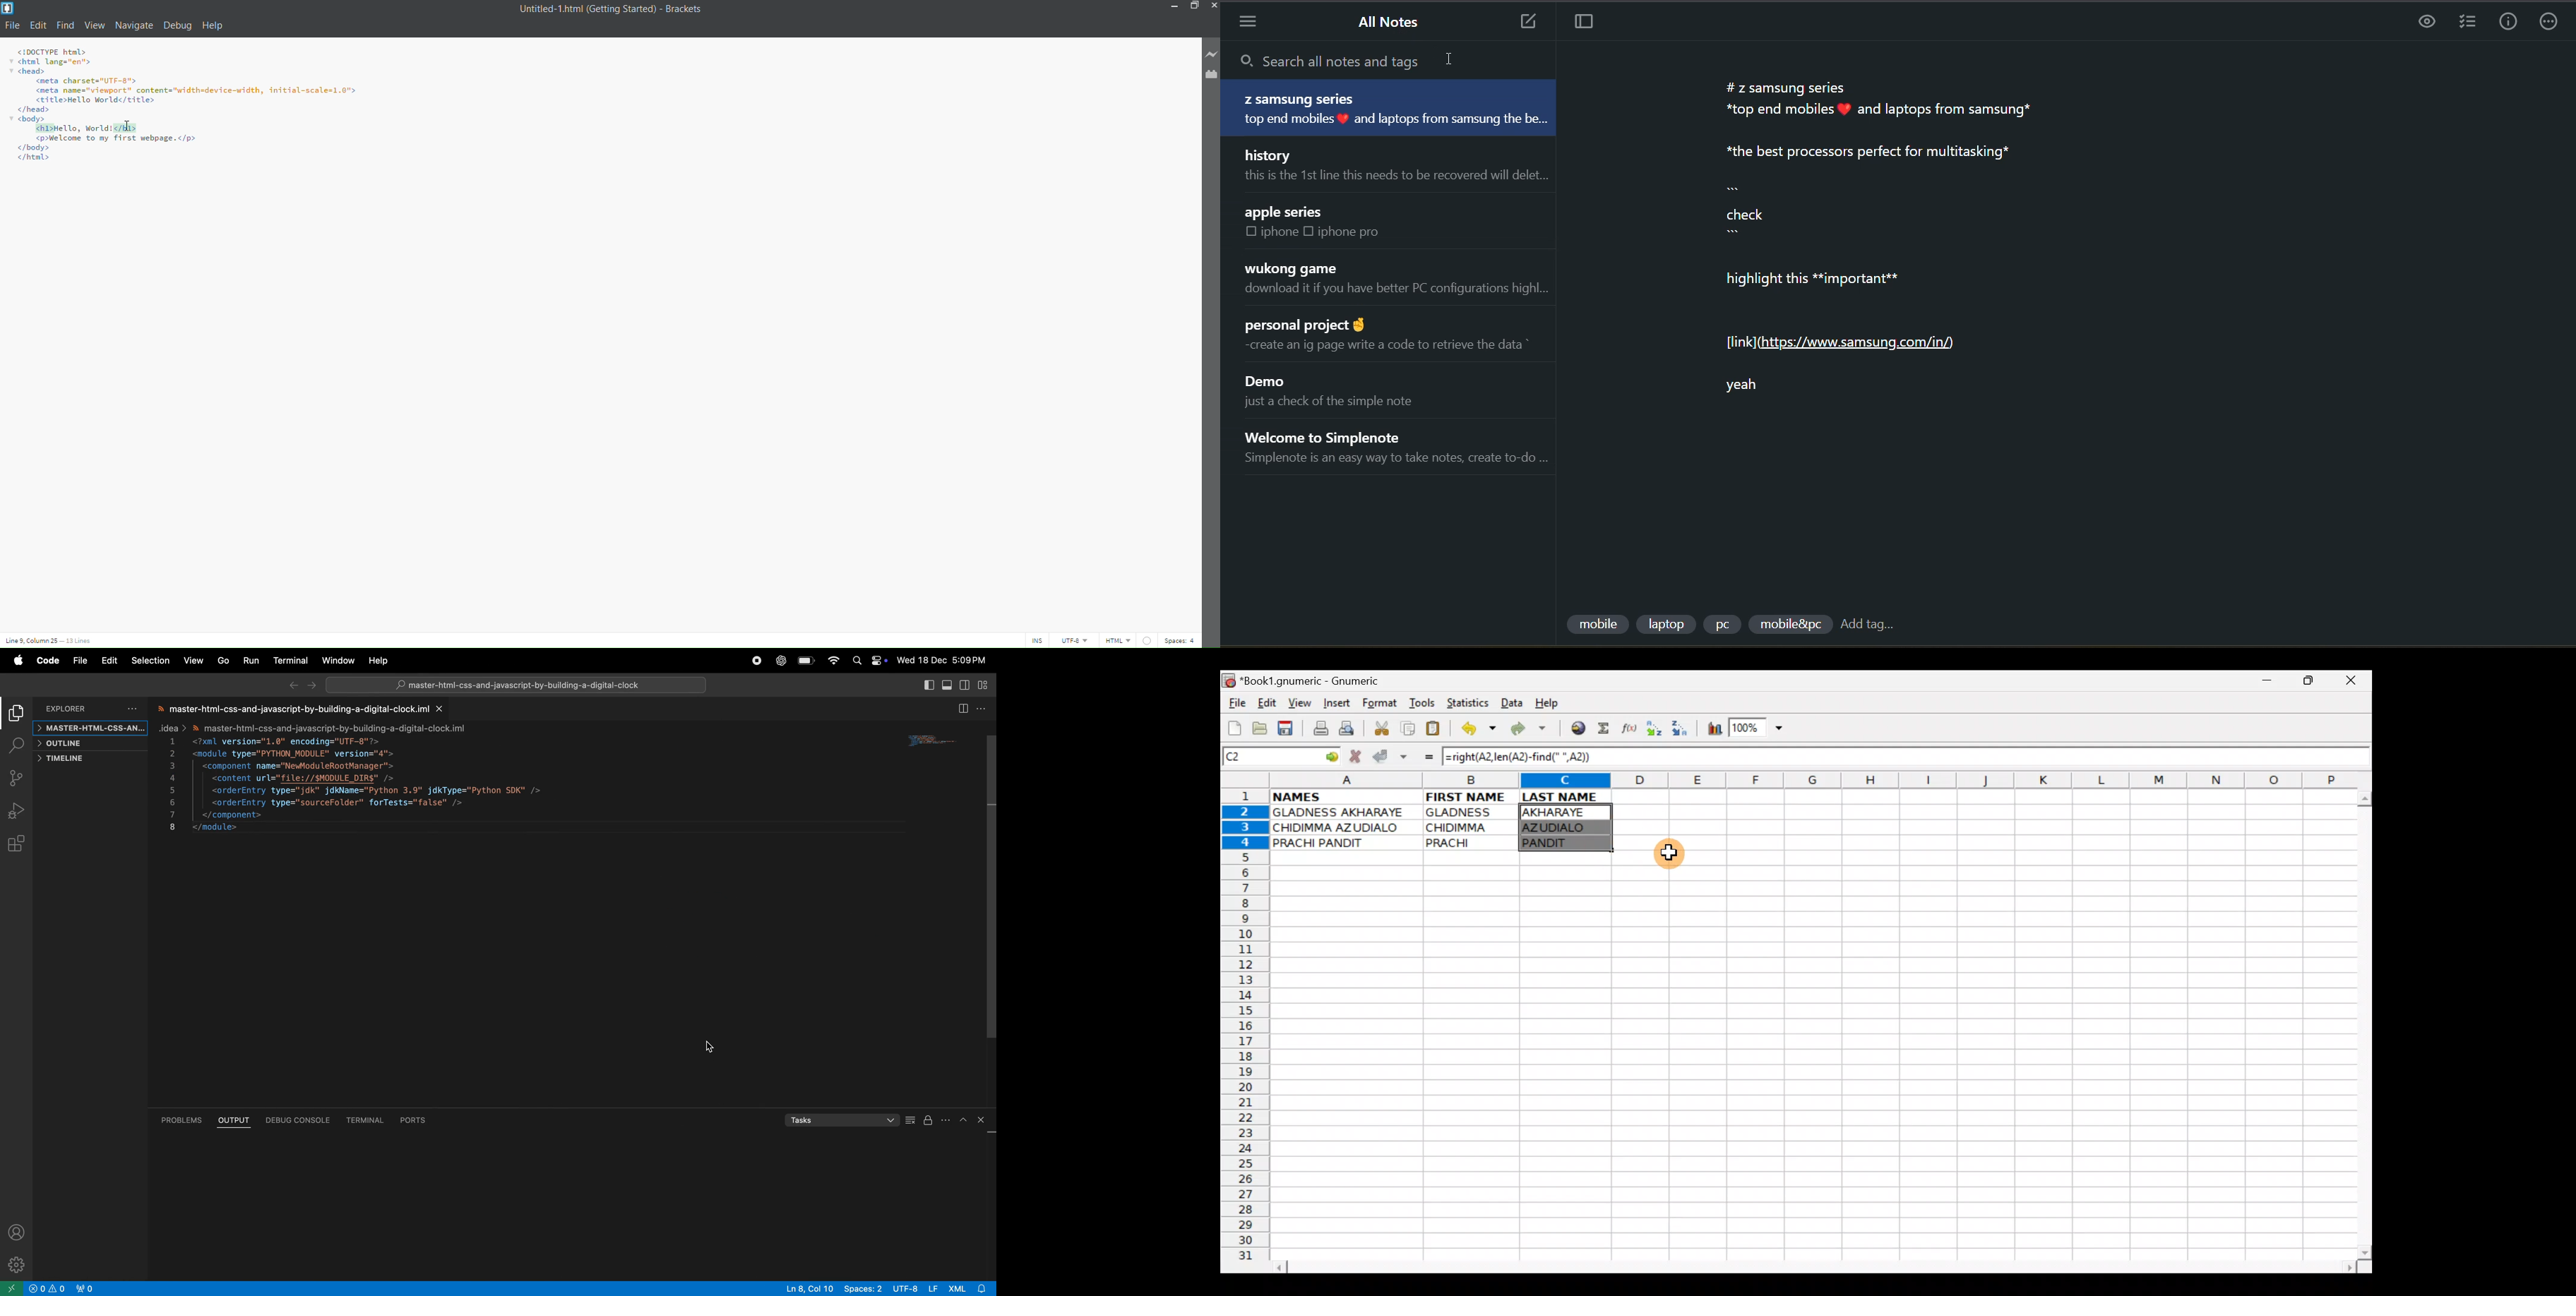  Describe the element at coordinates (1395, 457) in the screenshot. I see `Simplenote is an easy way to take notes, create to-do ...` at that location.